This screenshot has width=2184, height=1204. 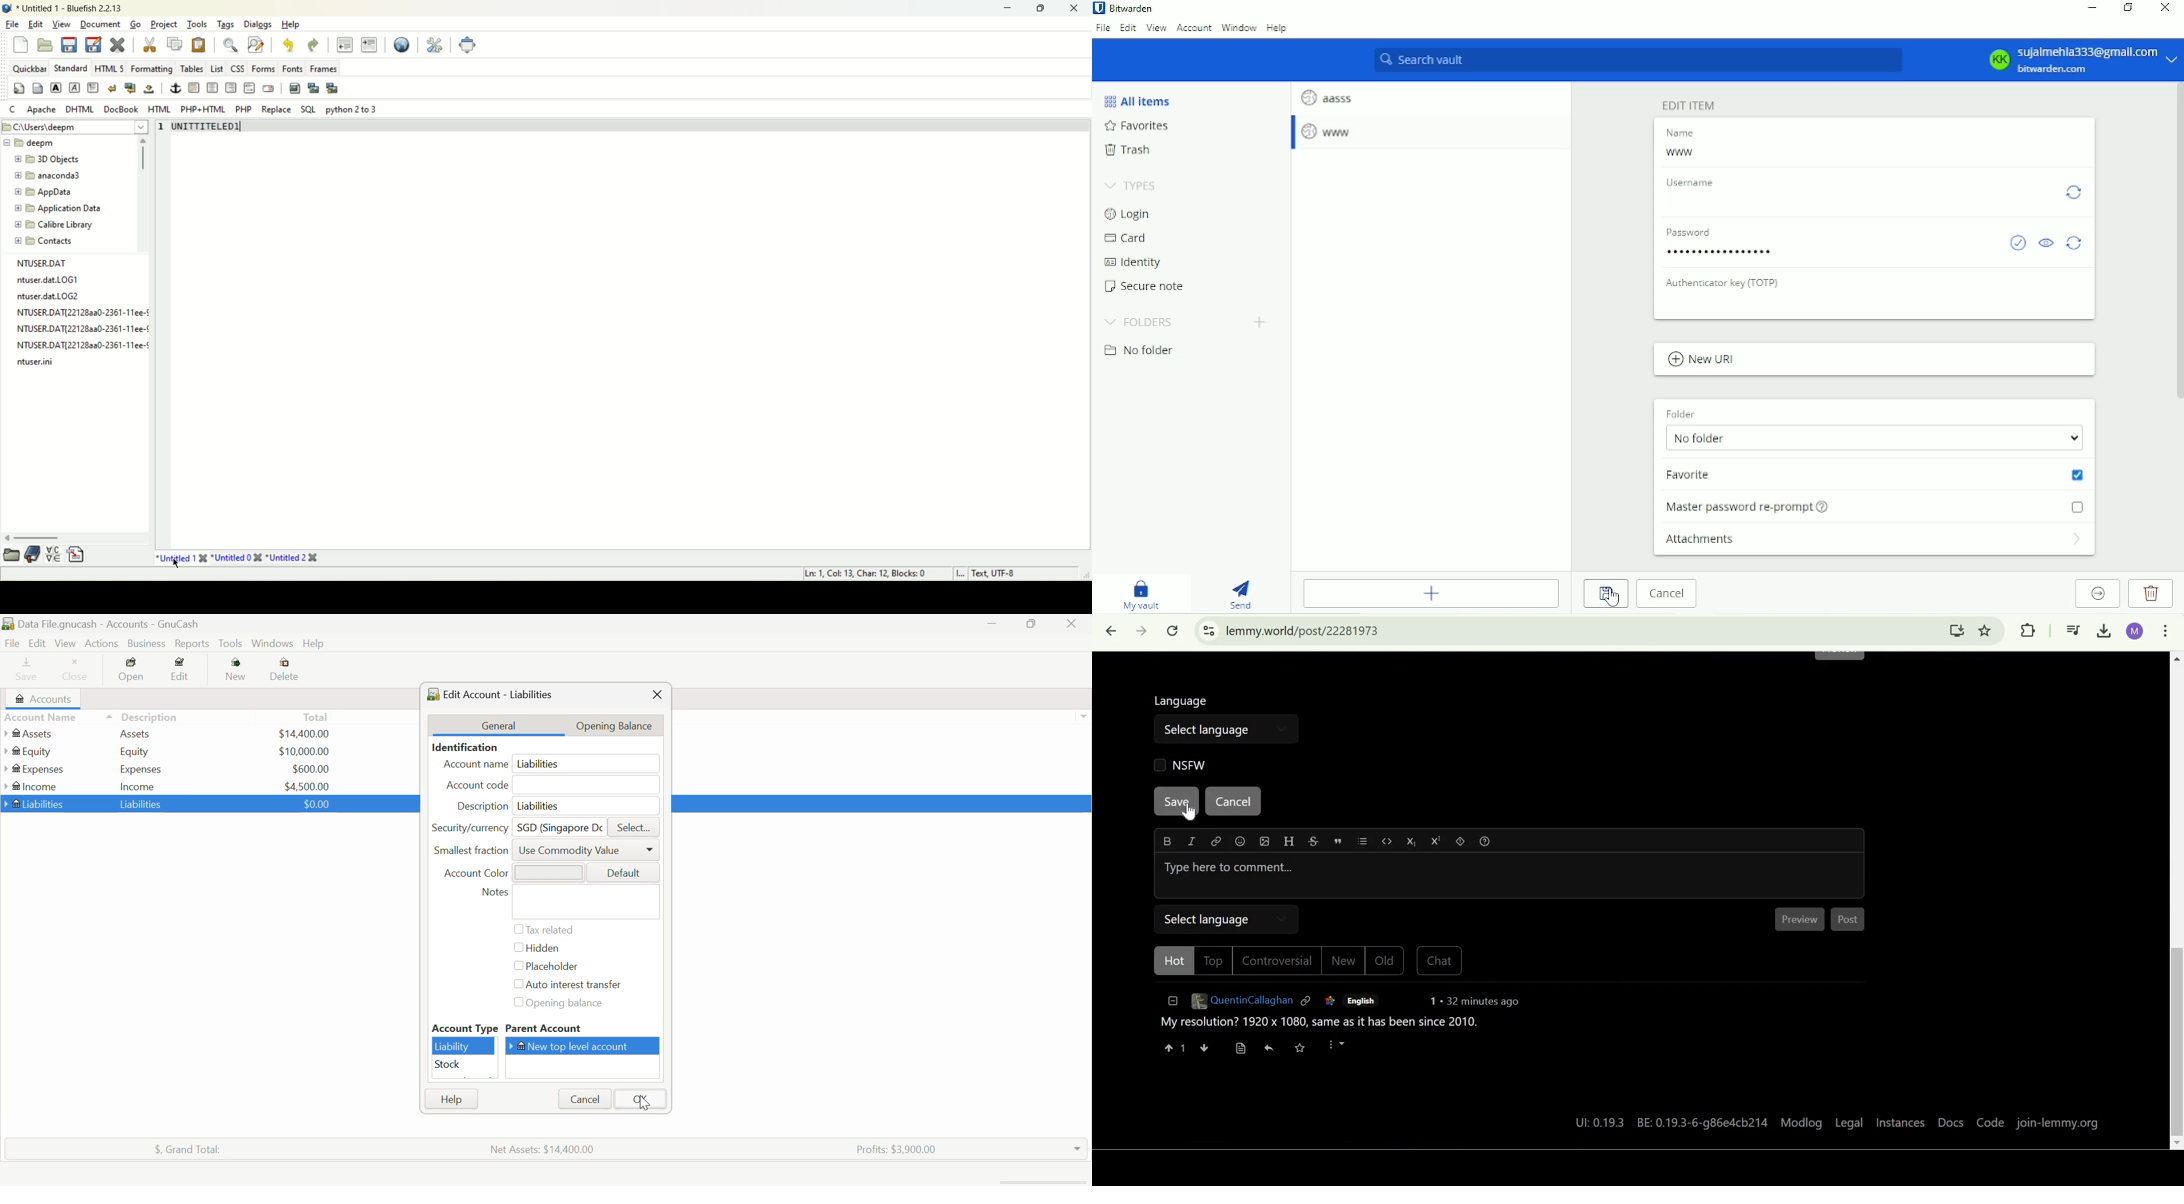 What do you see at coordinates (1901, 1125) in the screenshot?
I see `instances` at bounding box center [1901, 1125].